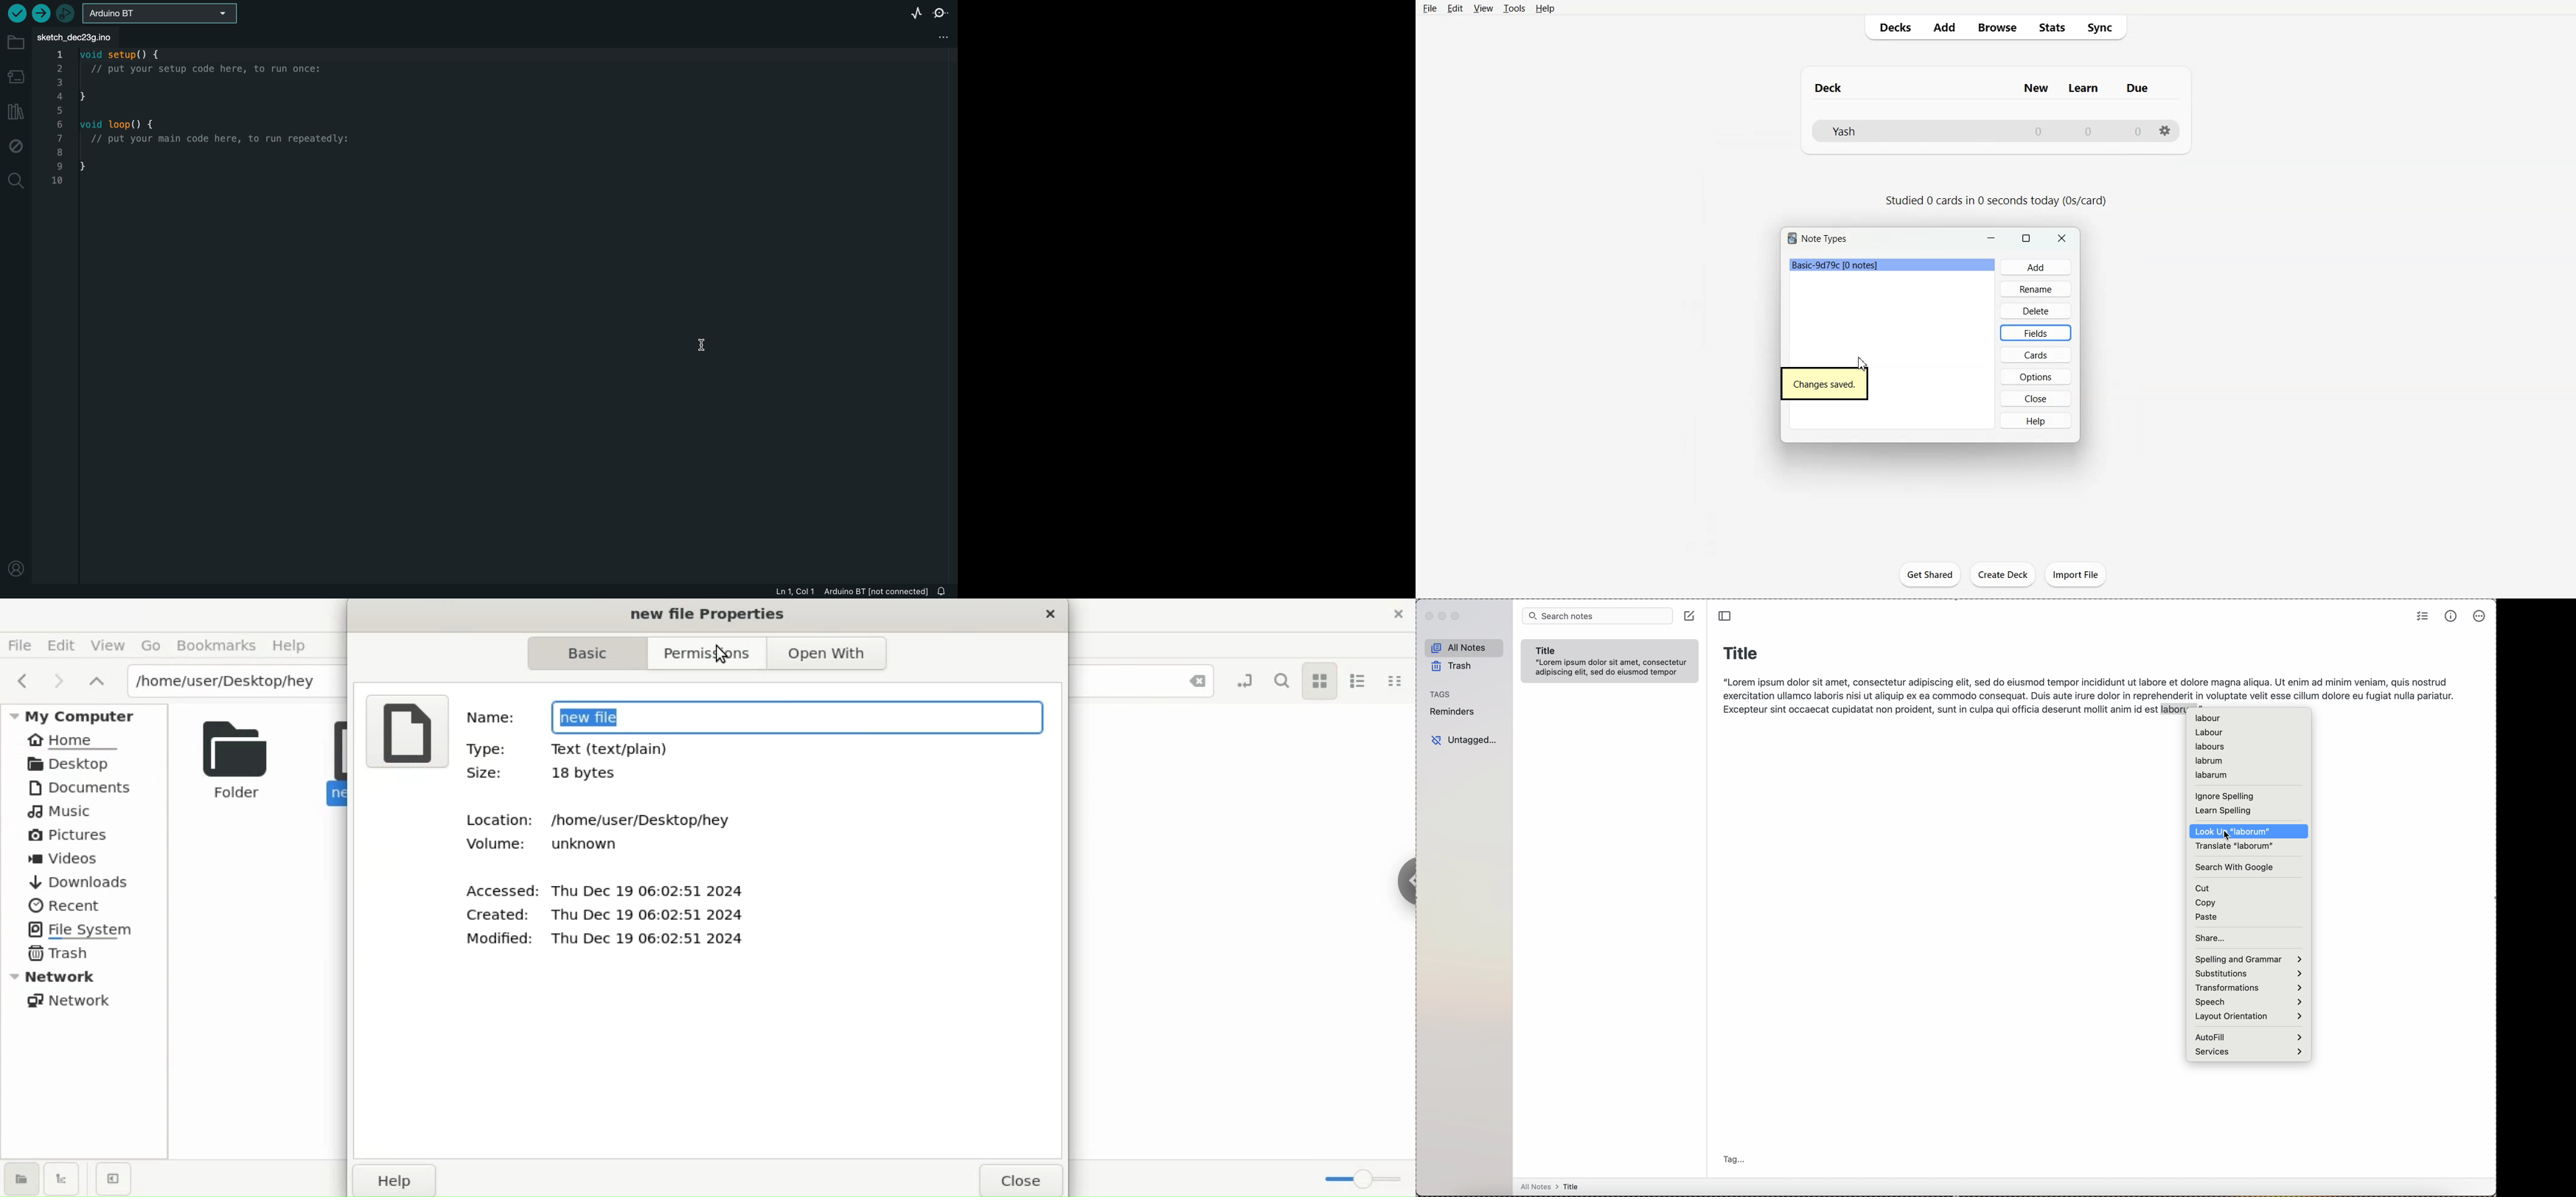 The height and width of the screenshot is (1204, 2576). What do you see at coordinates (1024, 1179) in the screenshot?
I see `Close` at bounding box center [1024, 1179].